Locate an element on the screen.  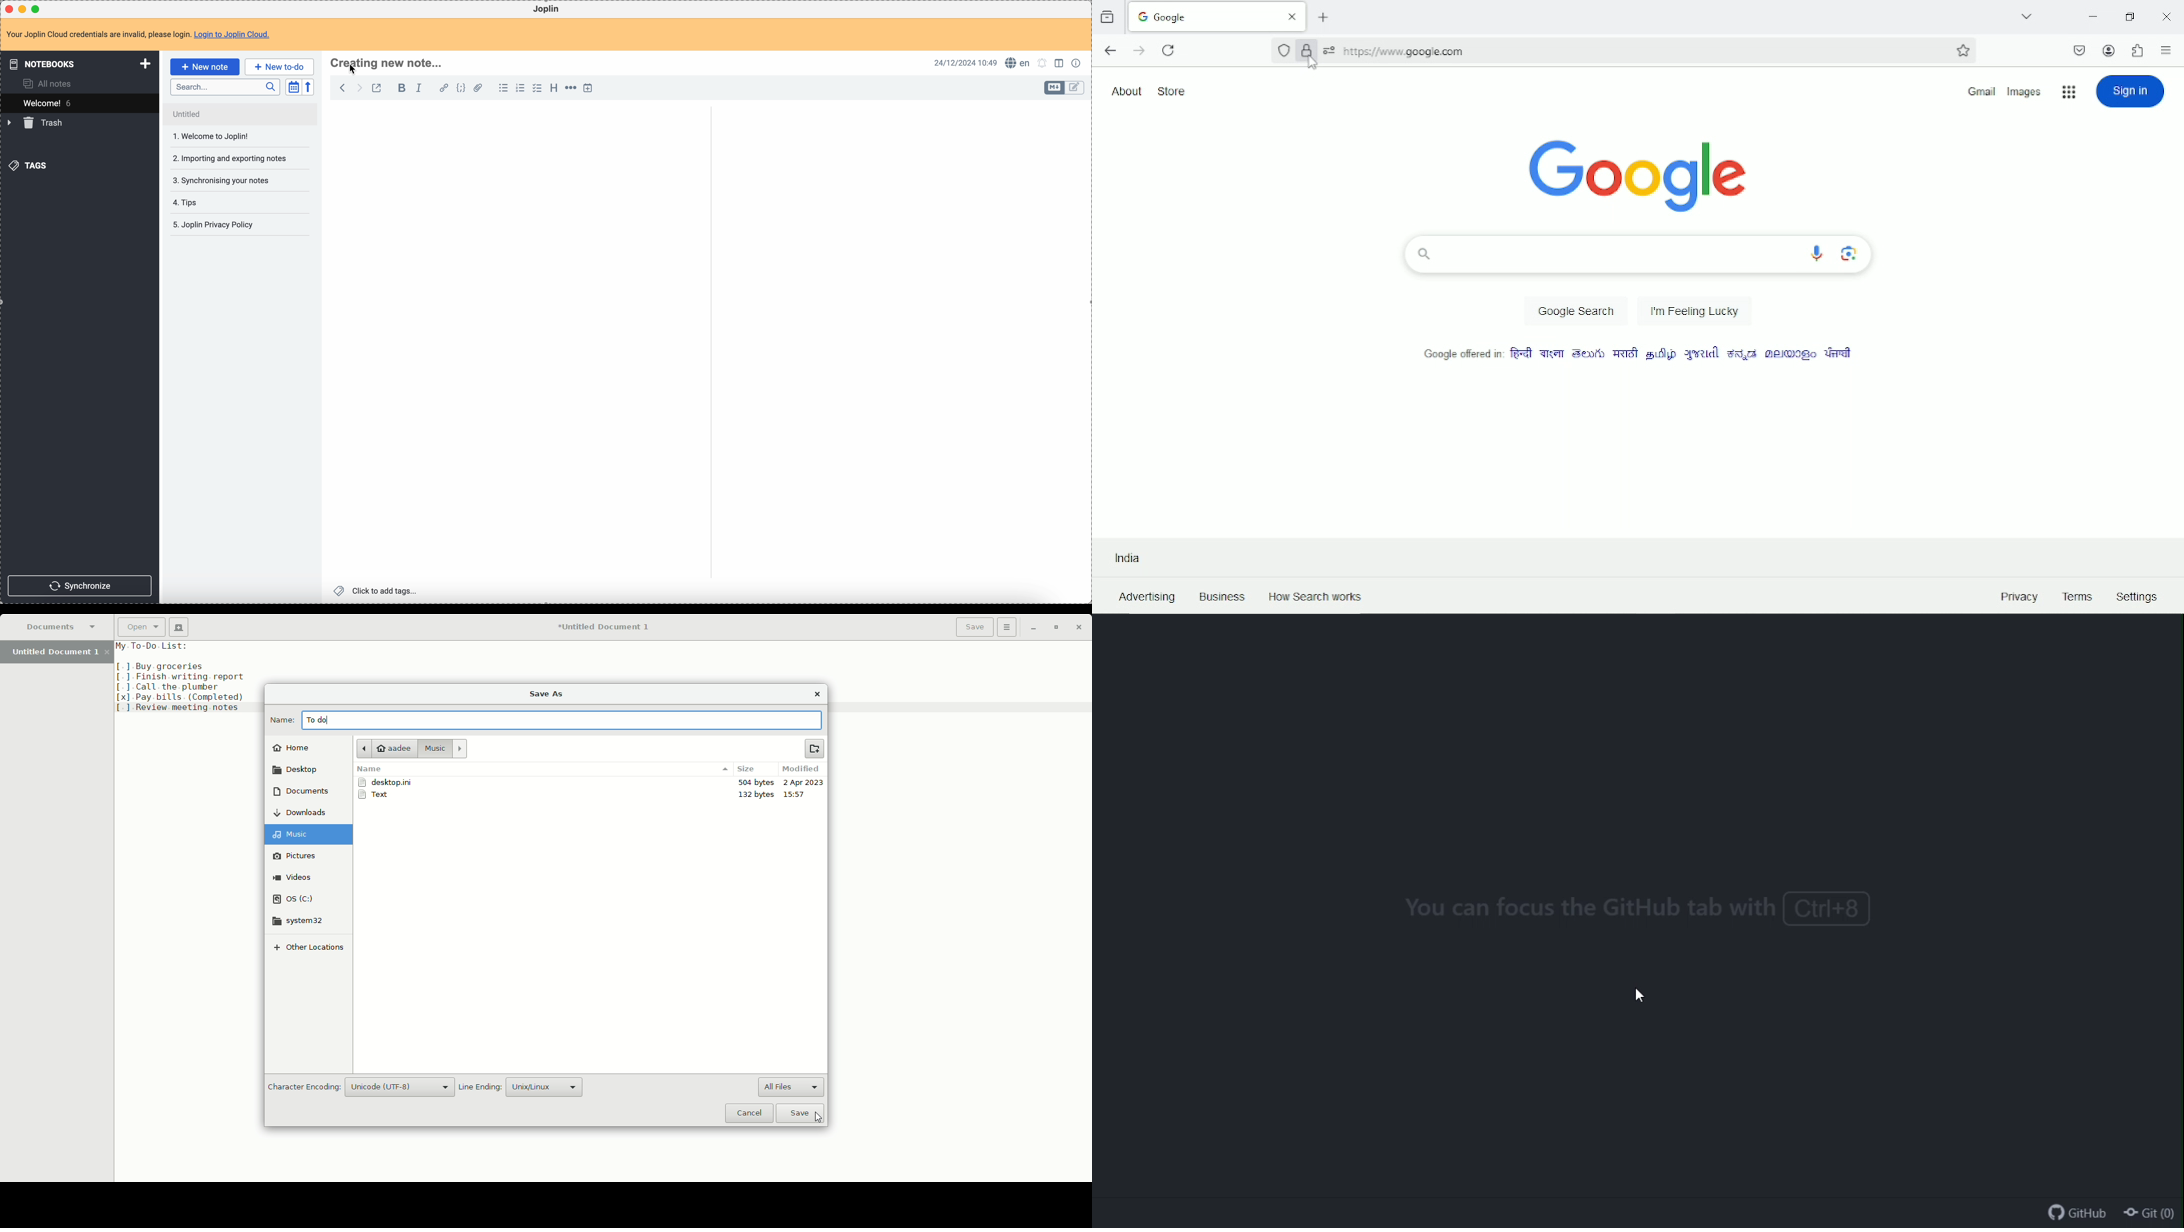
spell checker is located at coordinates (1018, 63).